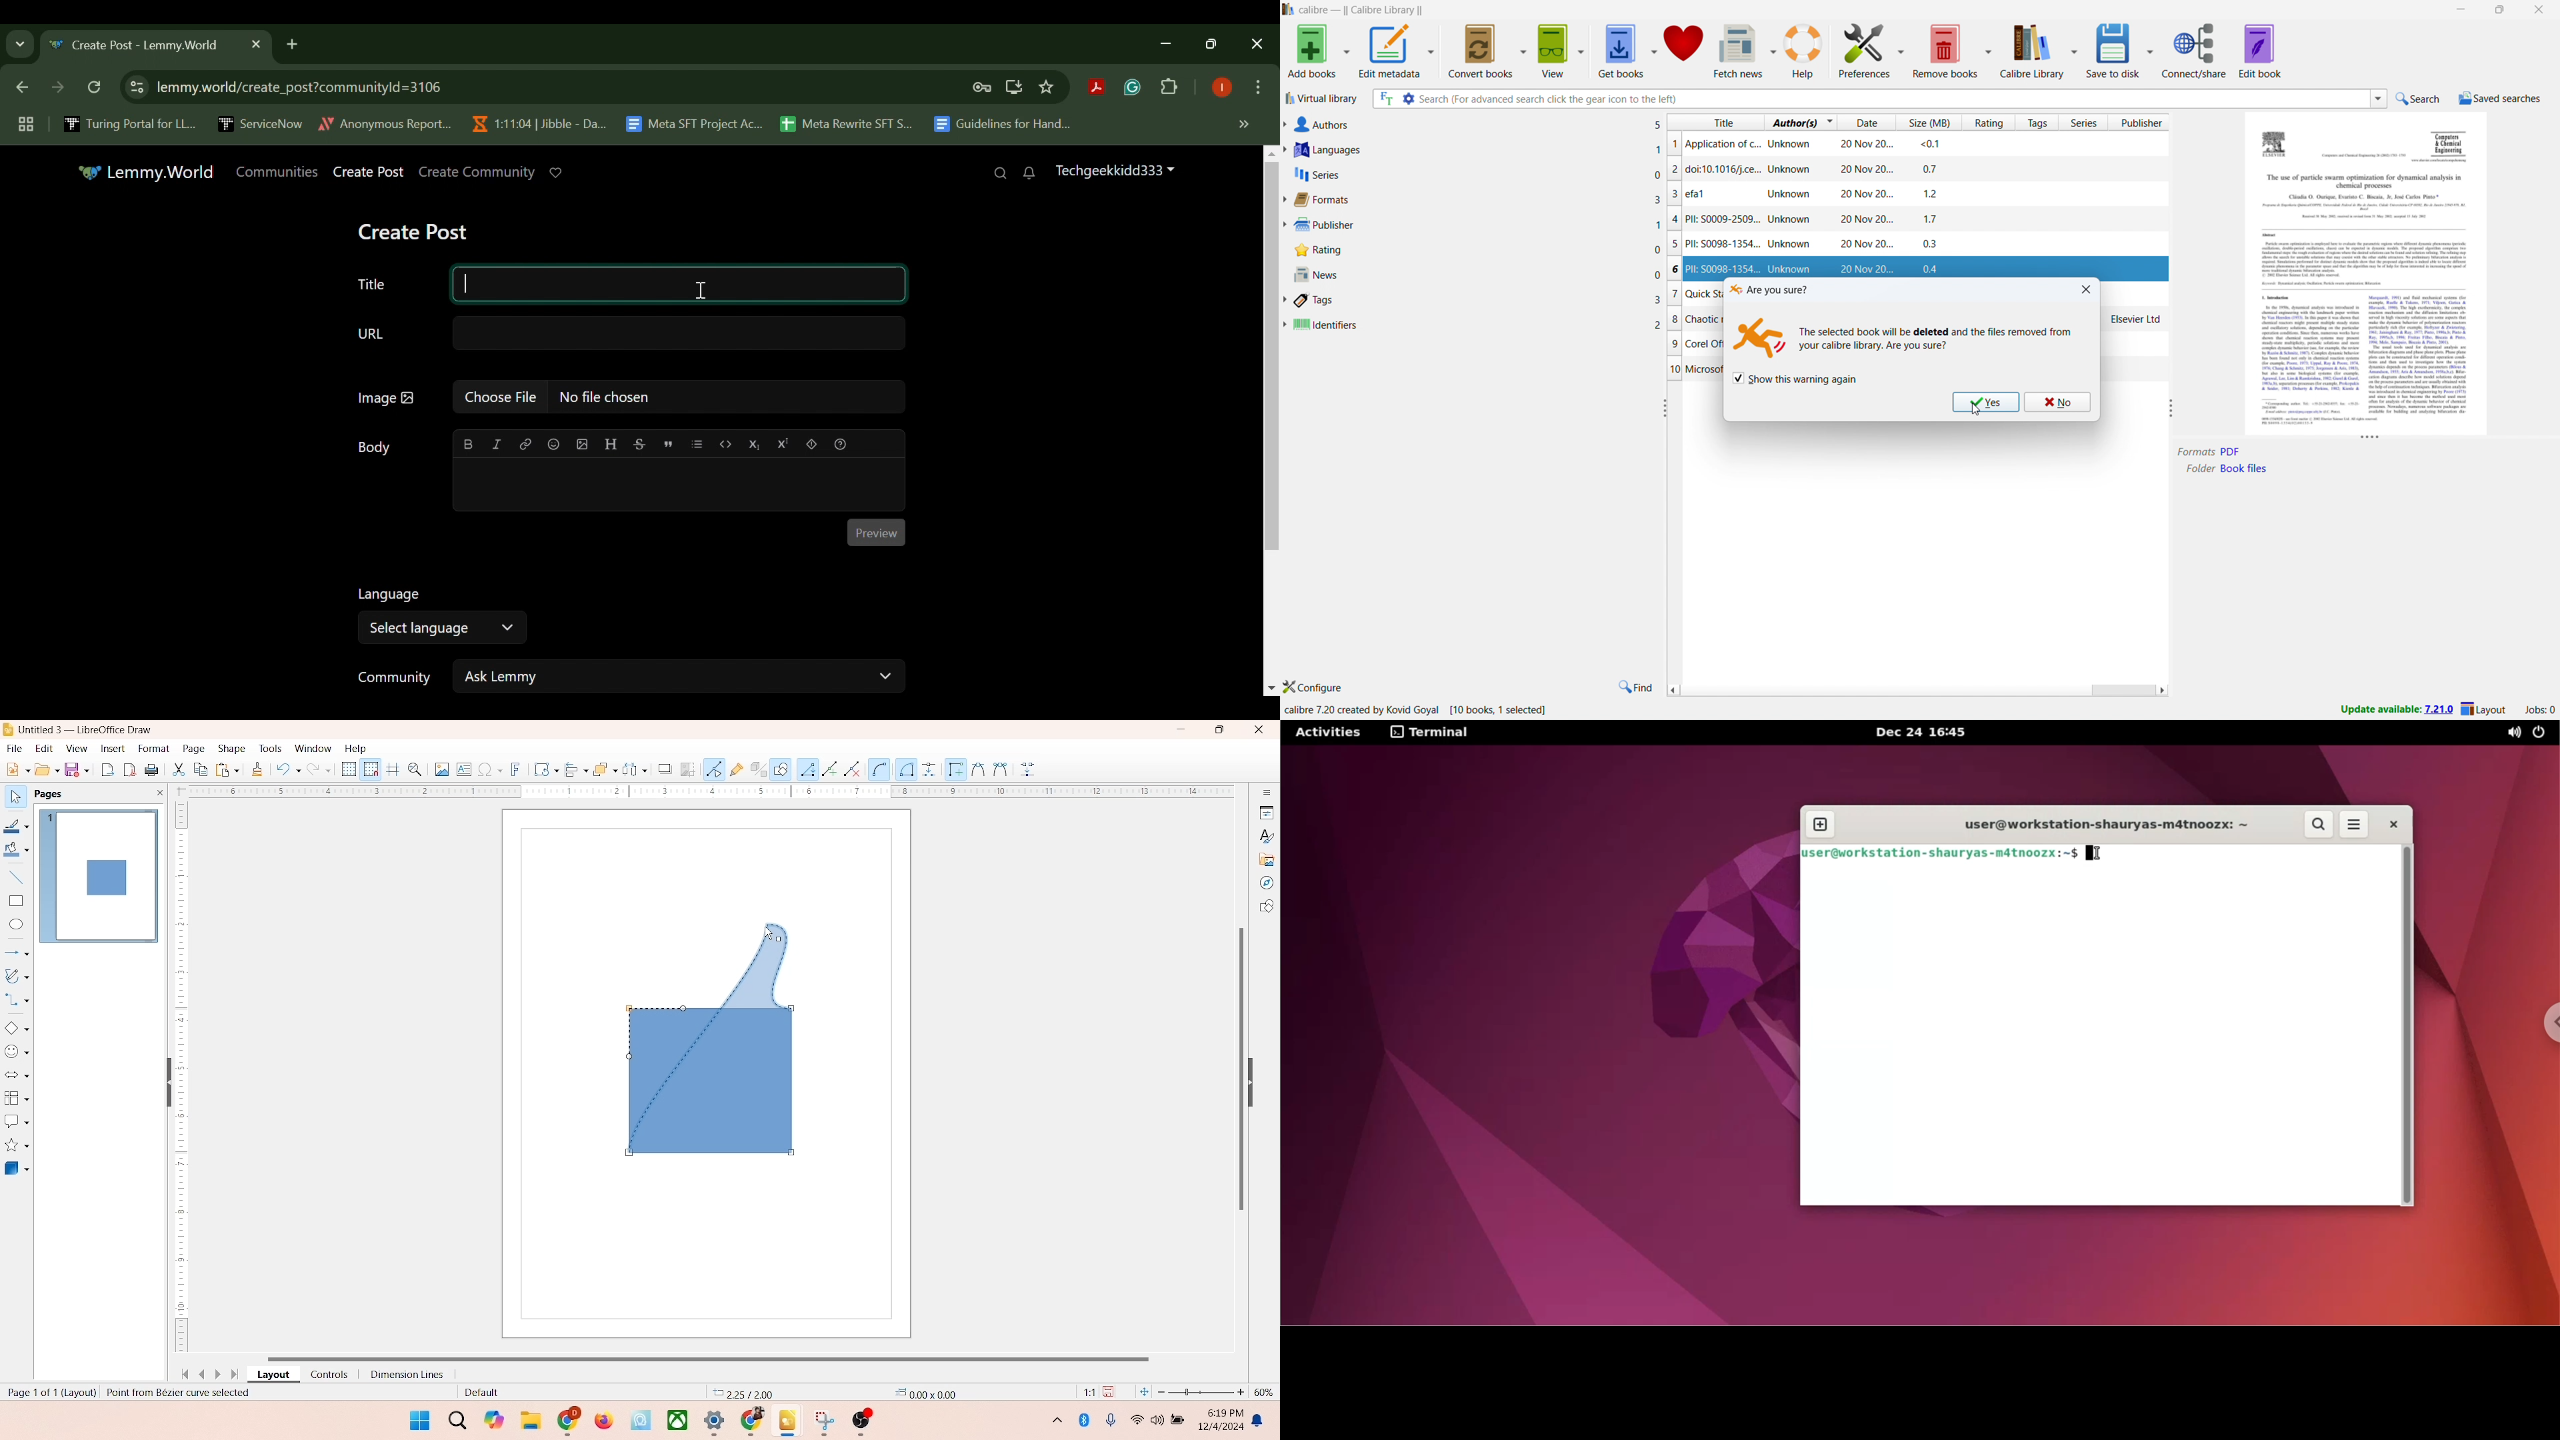  What do you see at coordinates (1347, 50) in the screenshot?
I see `add books options` at bounding box center [1347, 50].